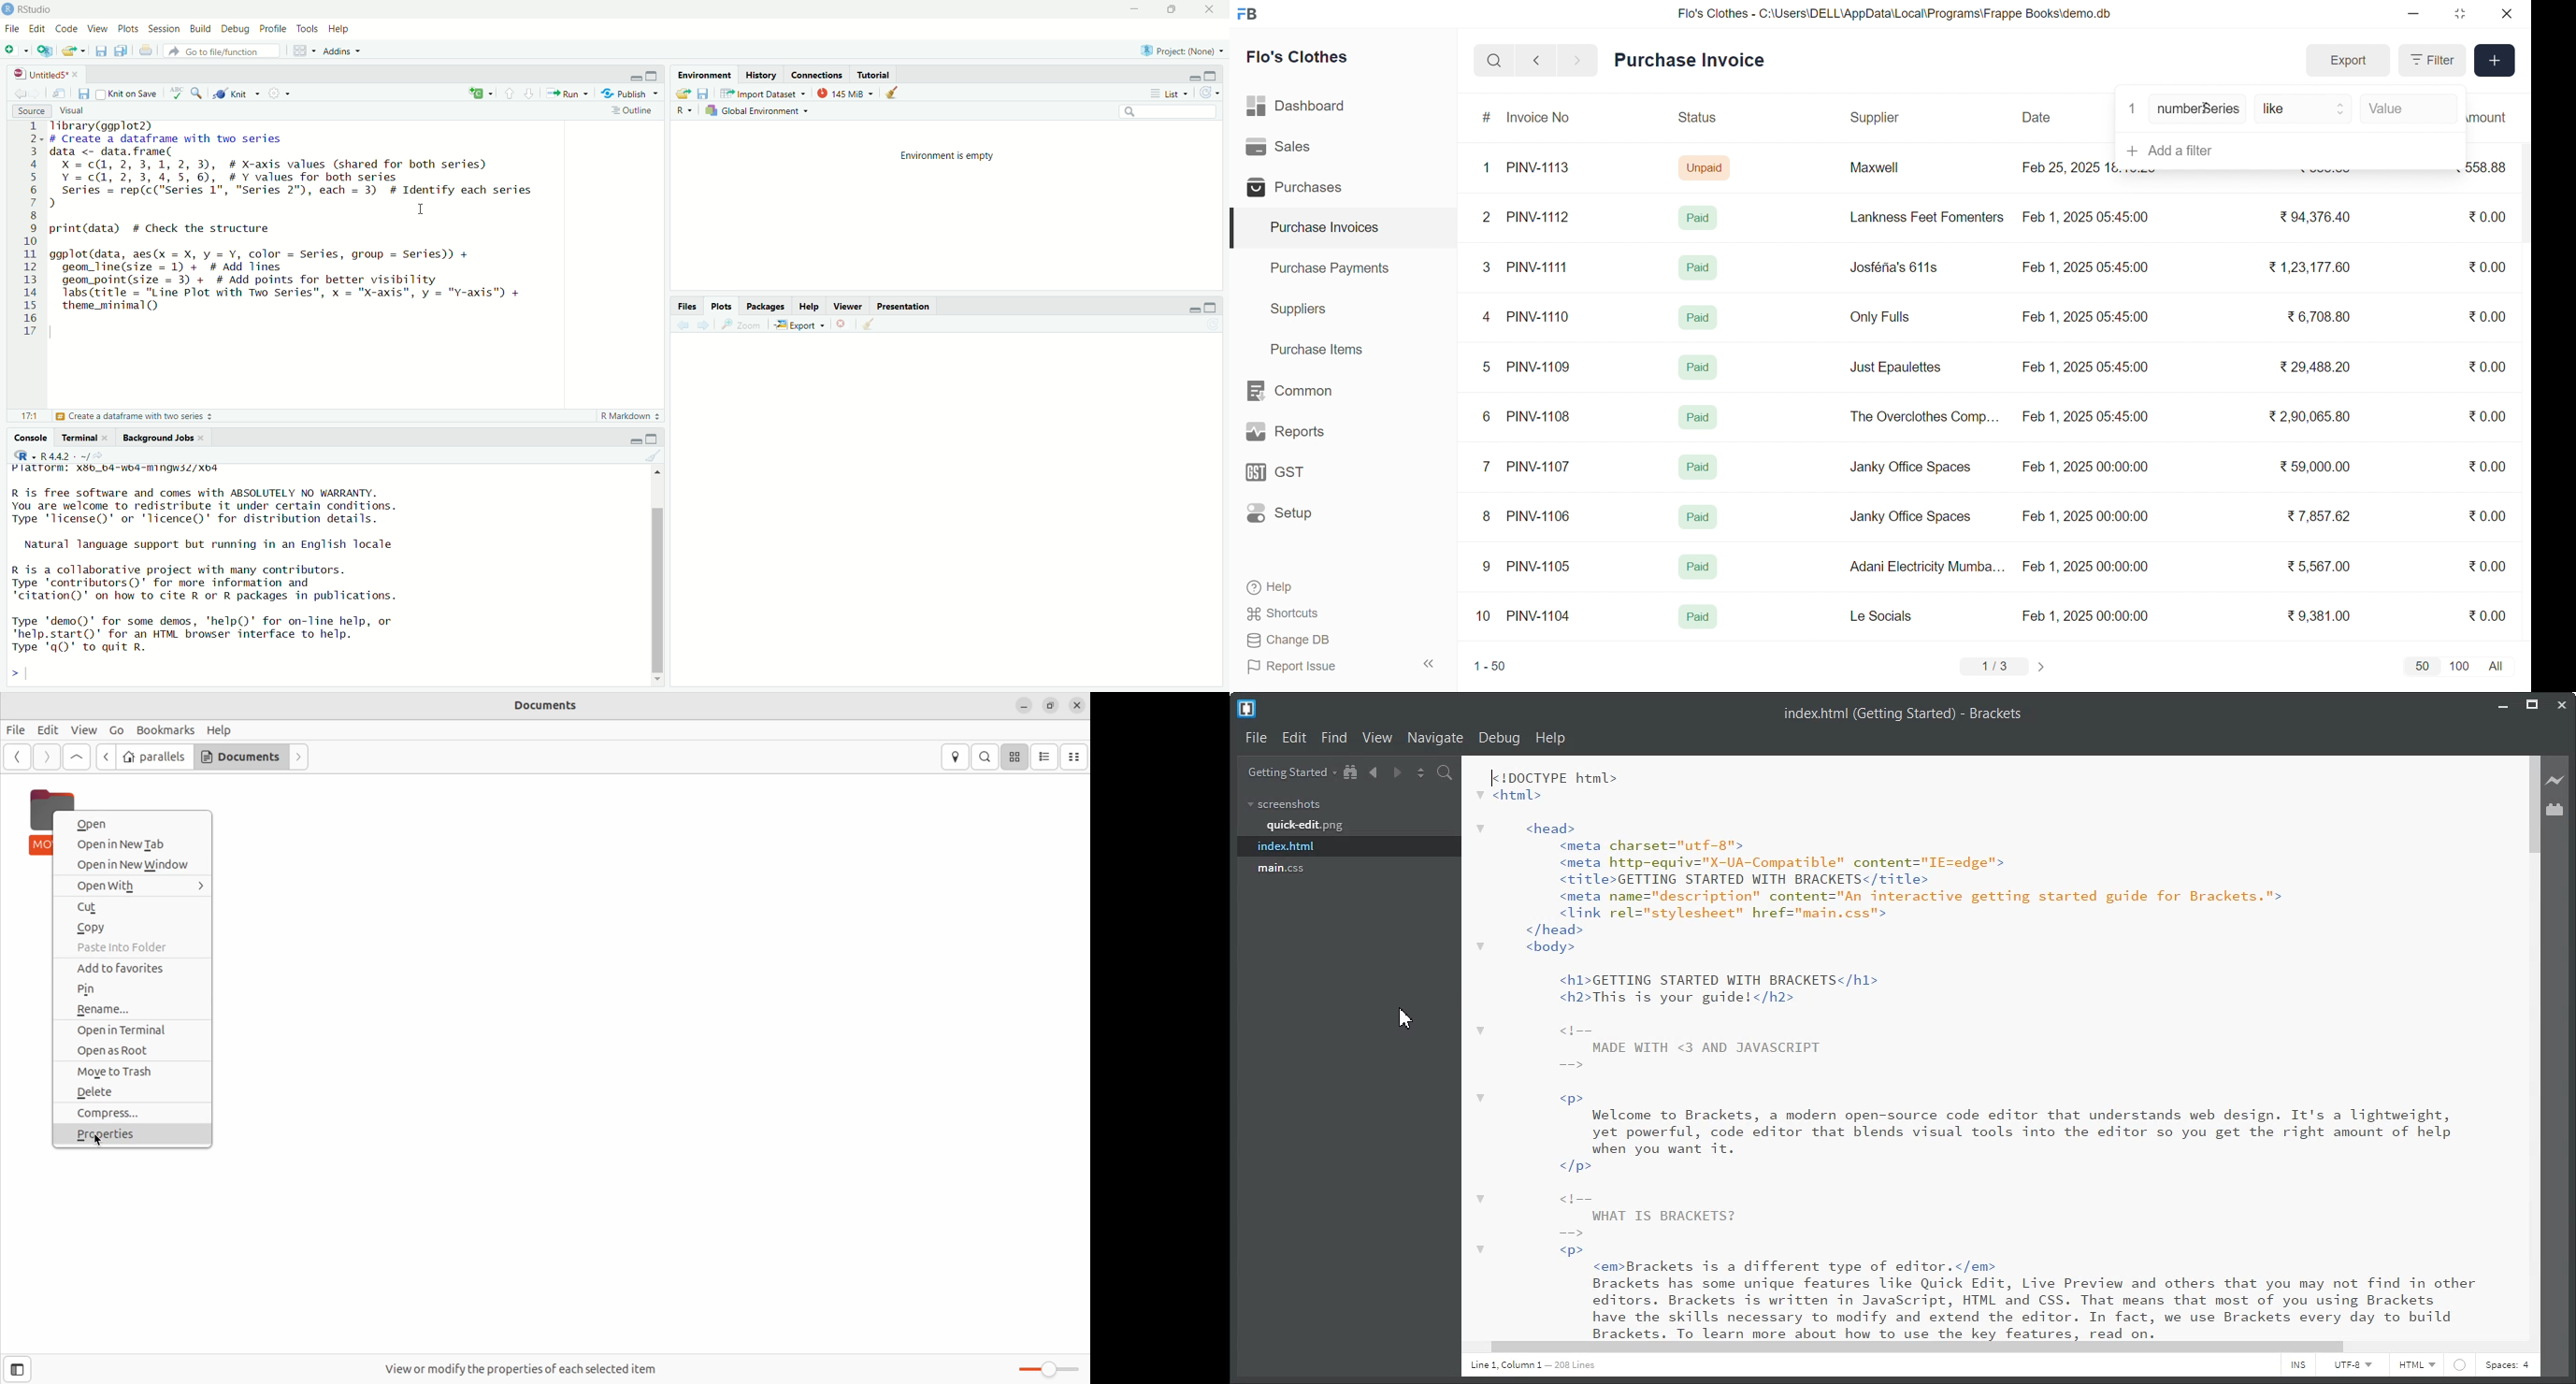  What do you see at coordinates (238, 94) in the screenshot?
I see `Knit` at bounding box center [238, 94].